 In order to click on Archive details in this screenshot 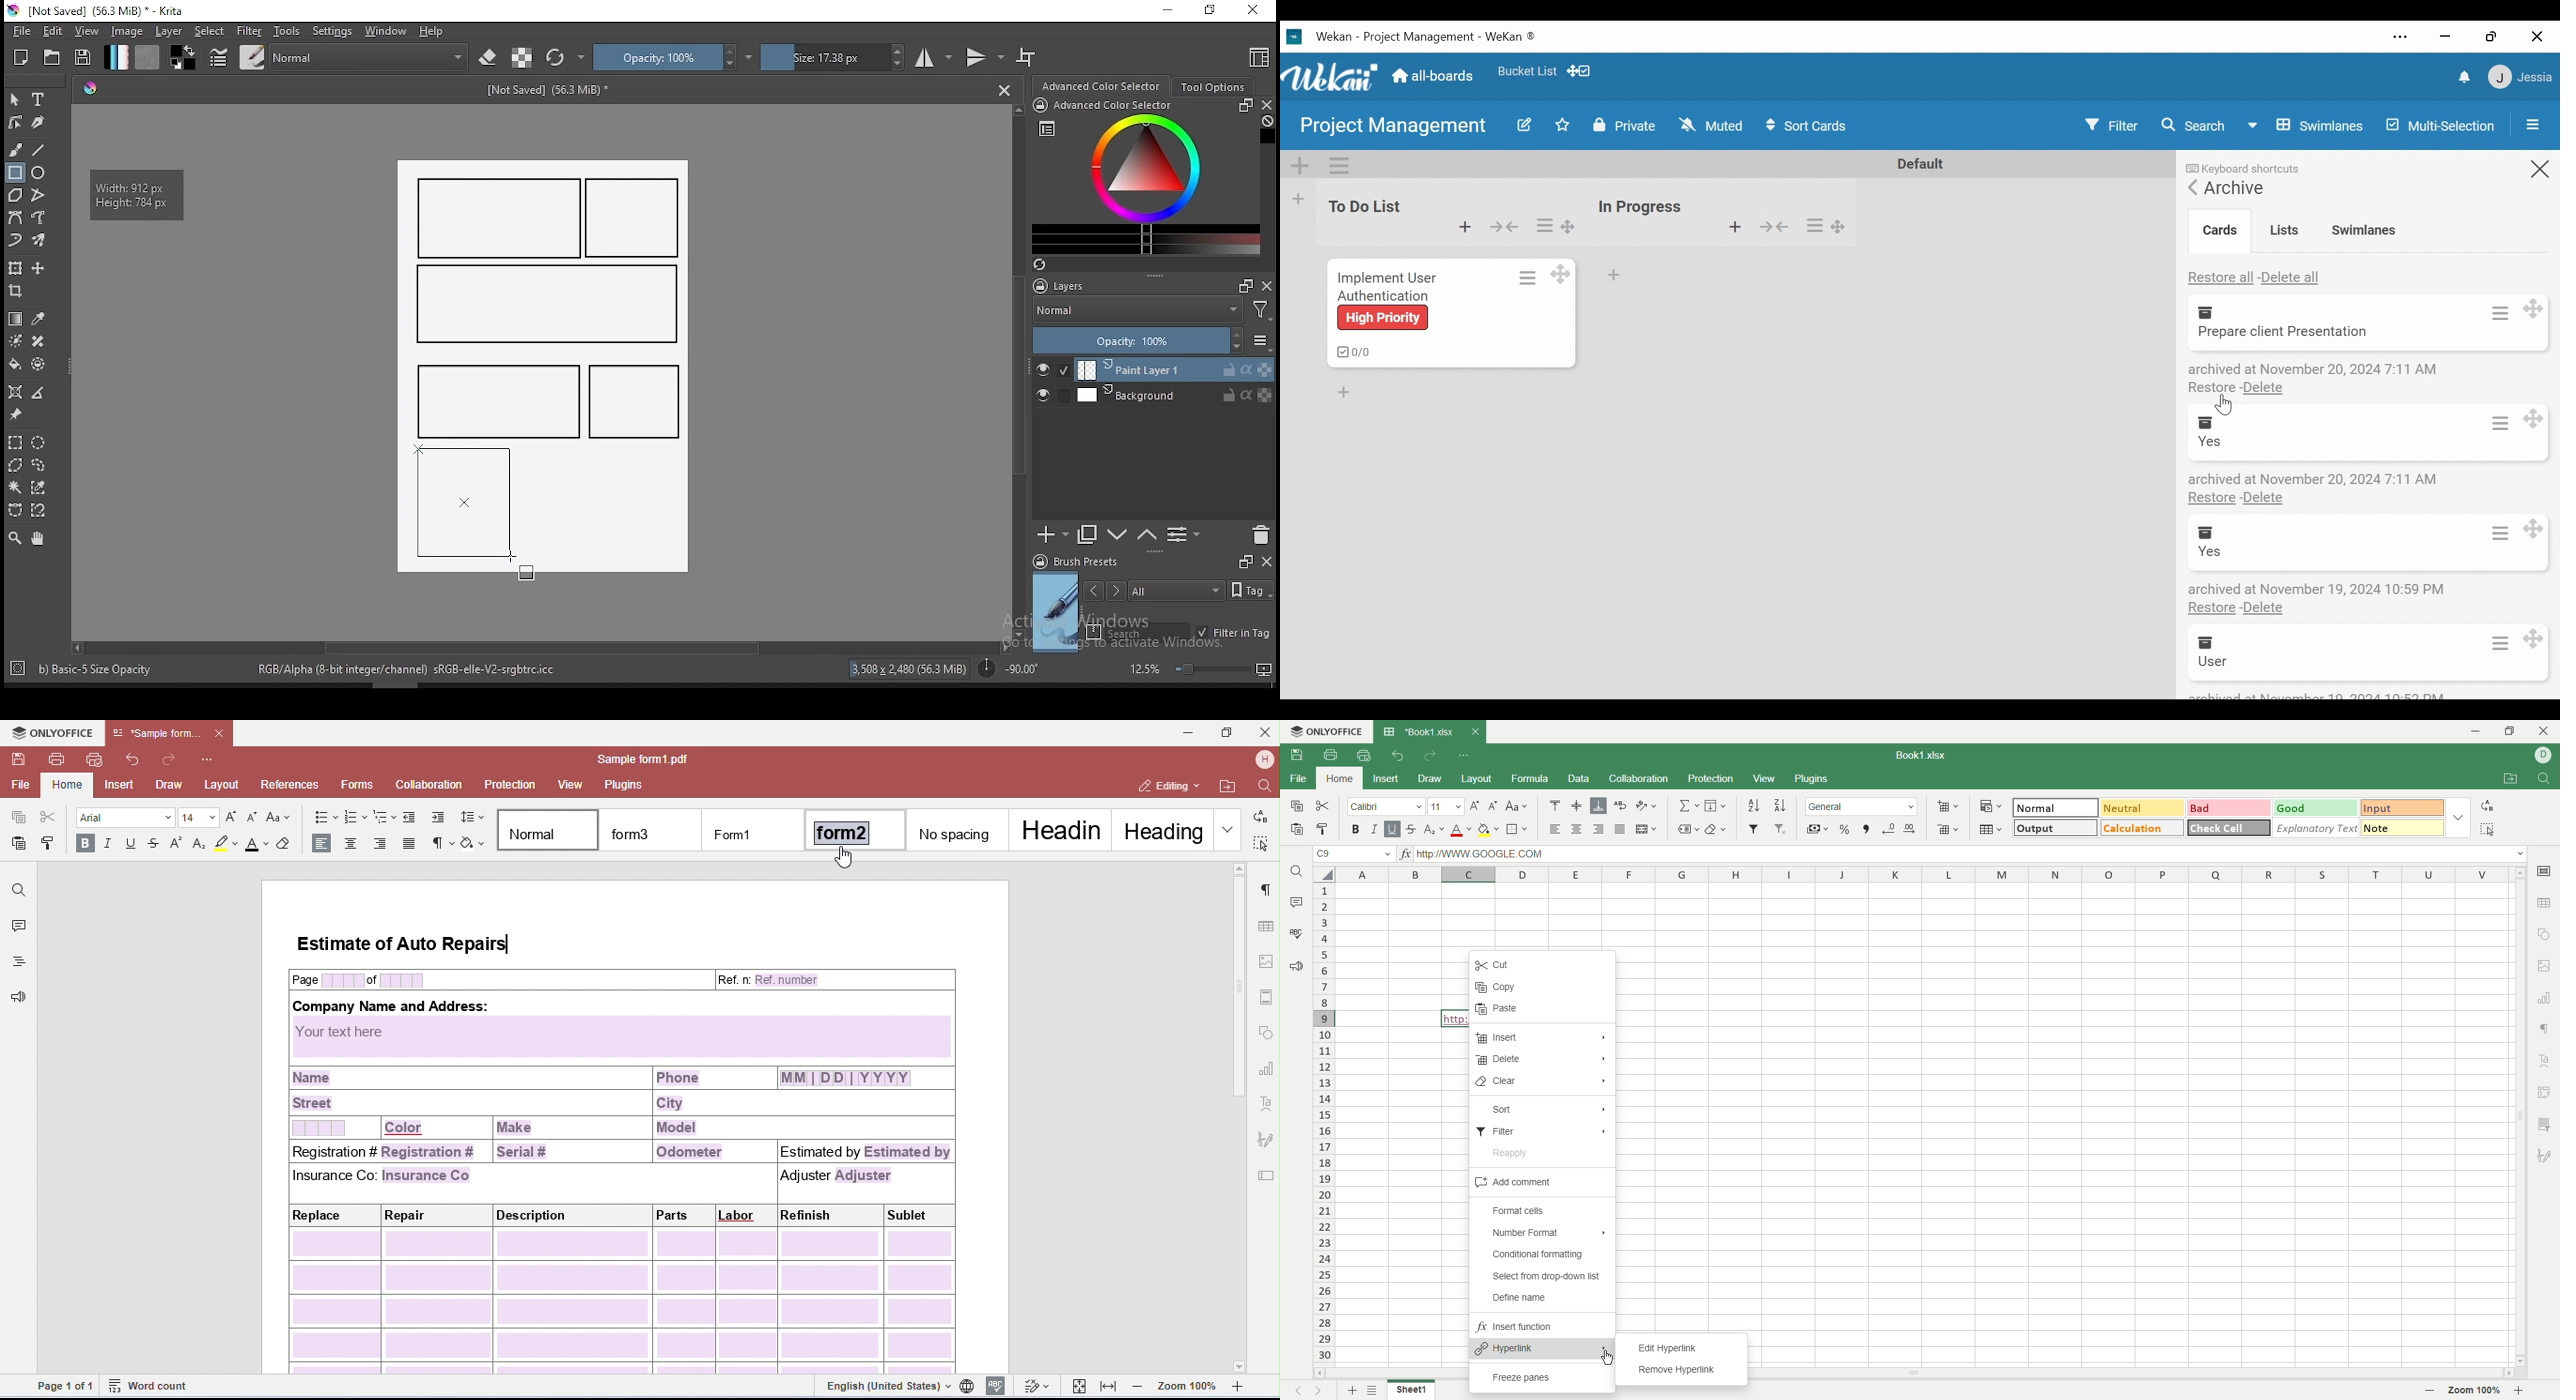, I will do `click(2317, 589)`.